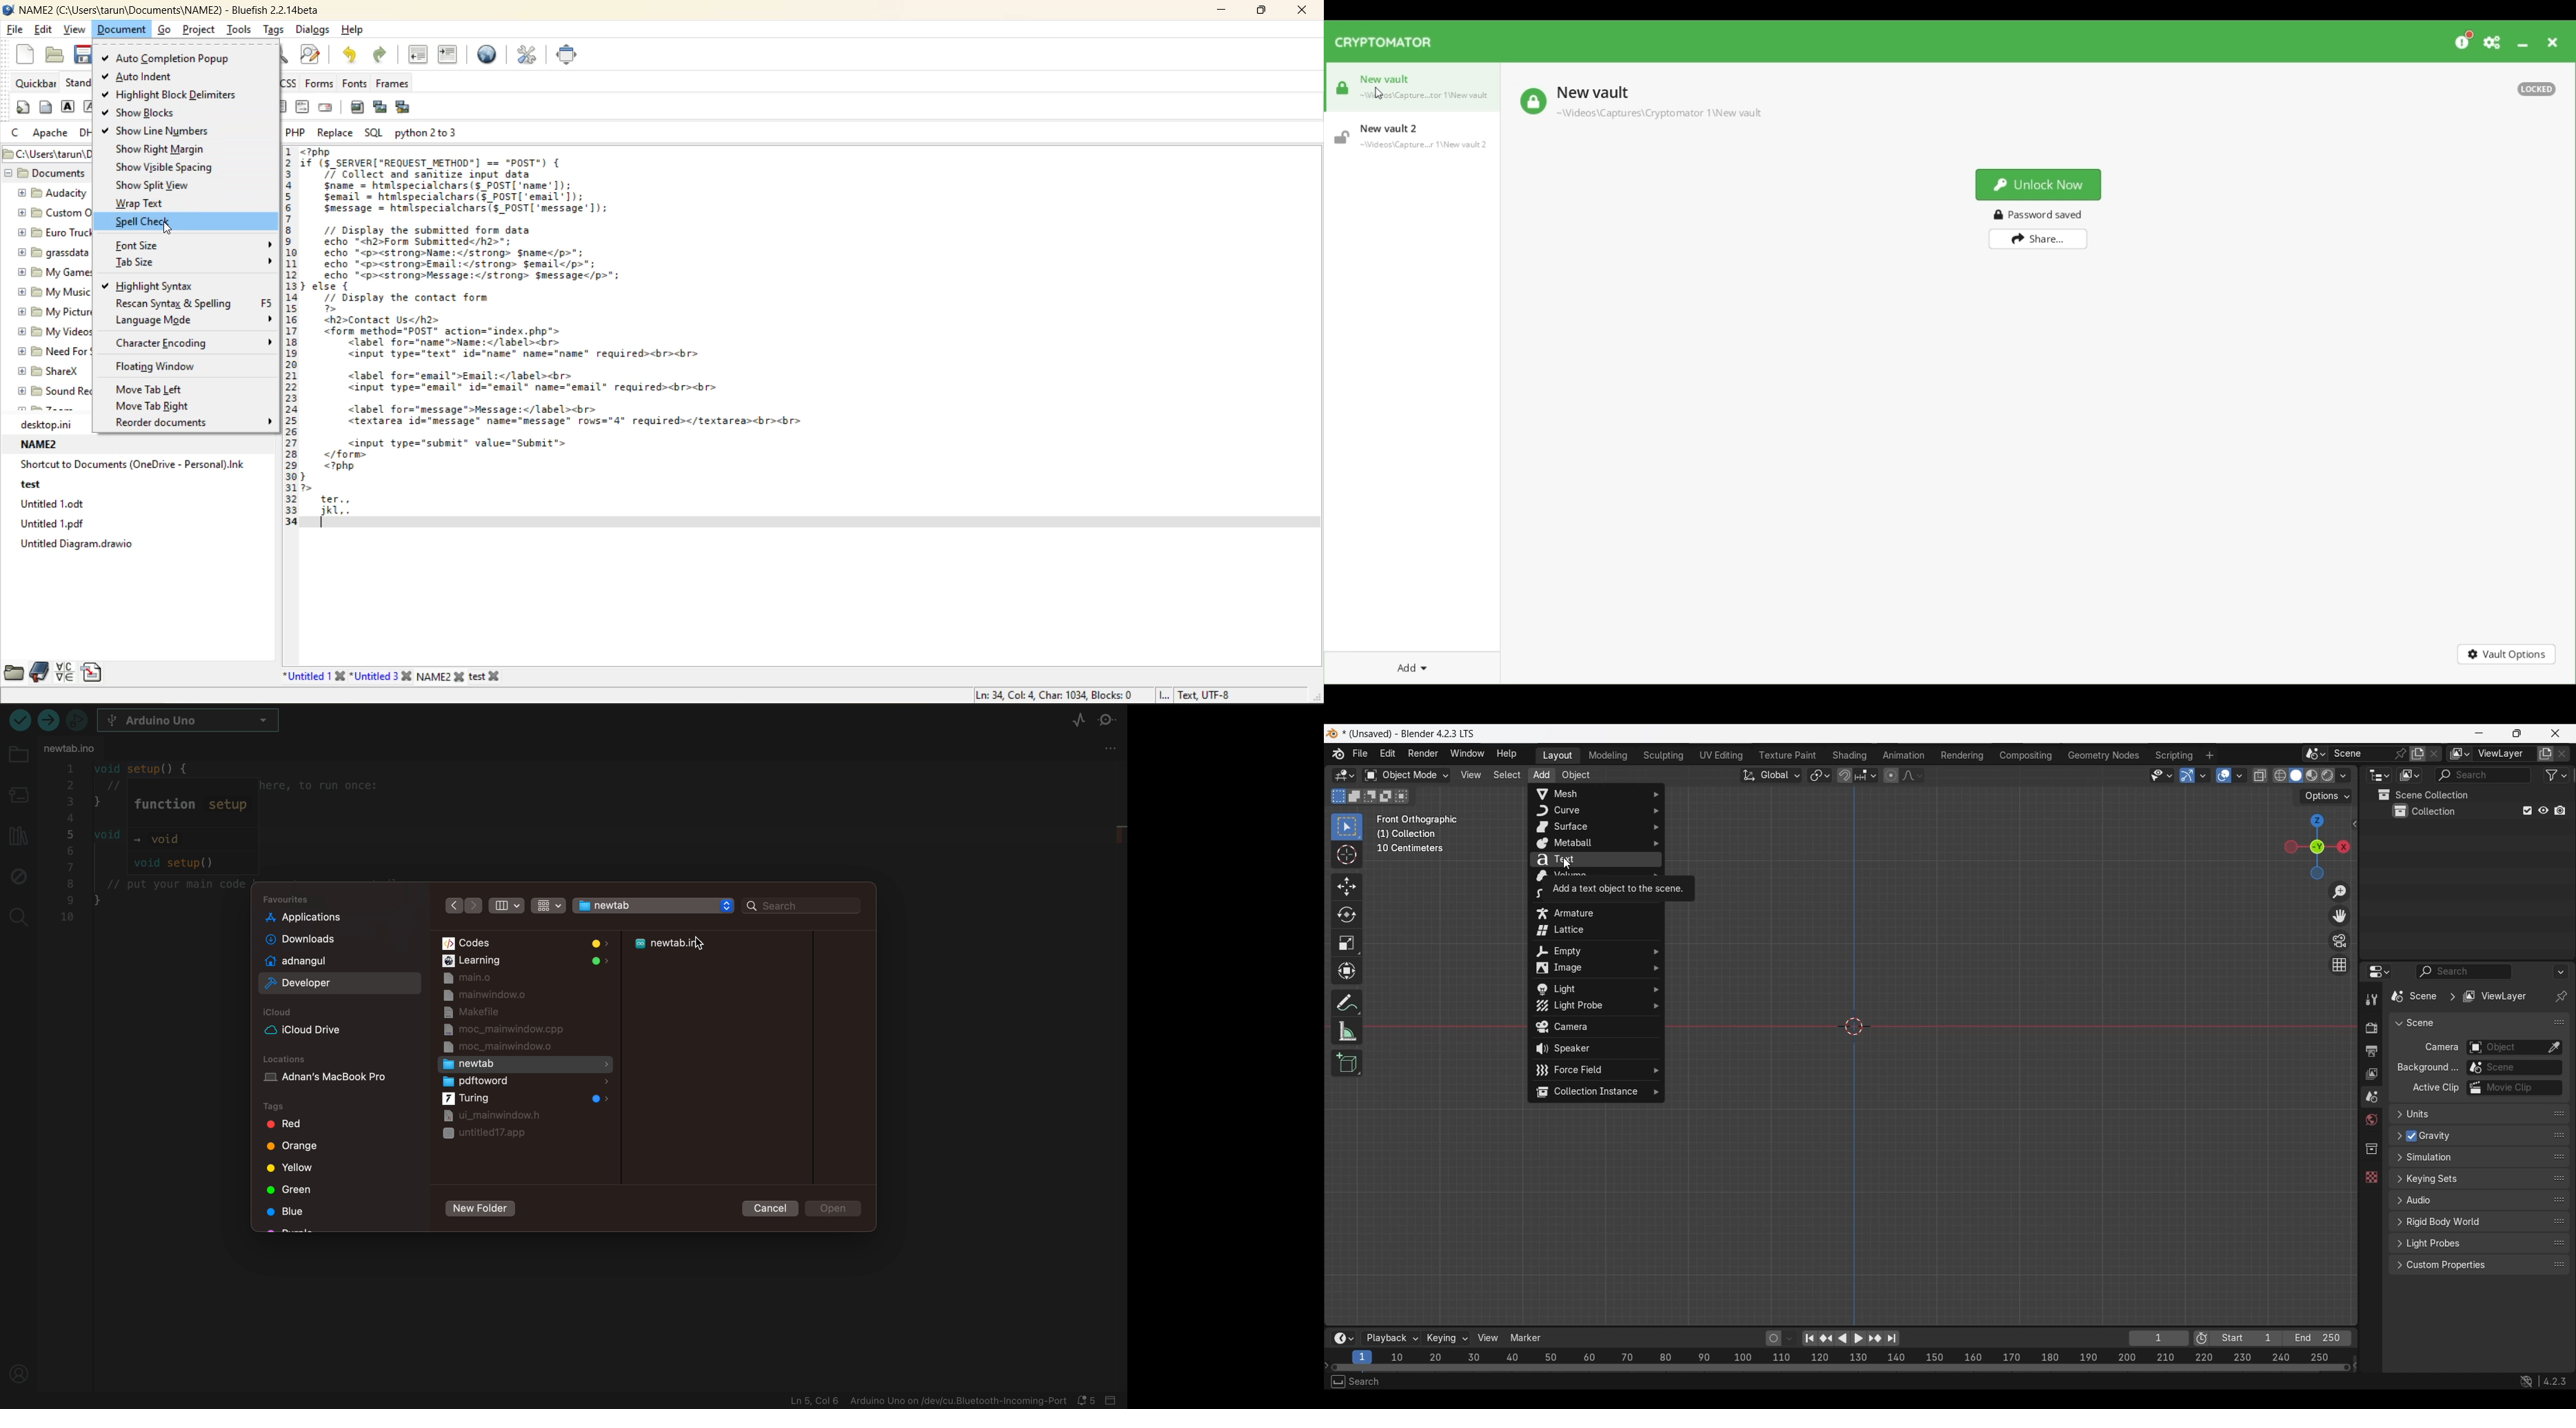 This screenshot has height=1428, width=2576. Describe the element at coordinates (83, 54) in the screenshot. I see `save` at that location.